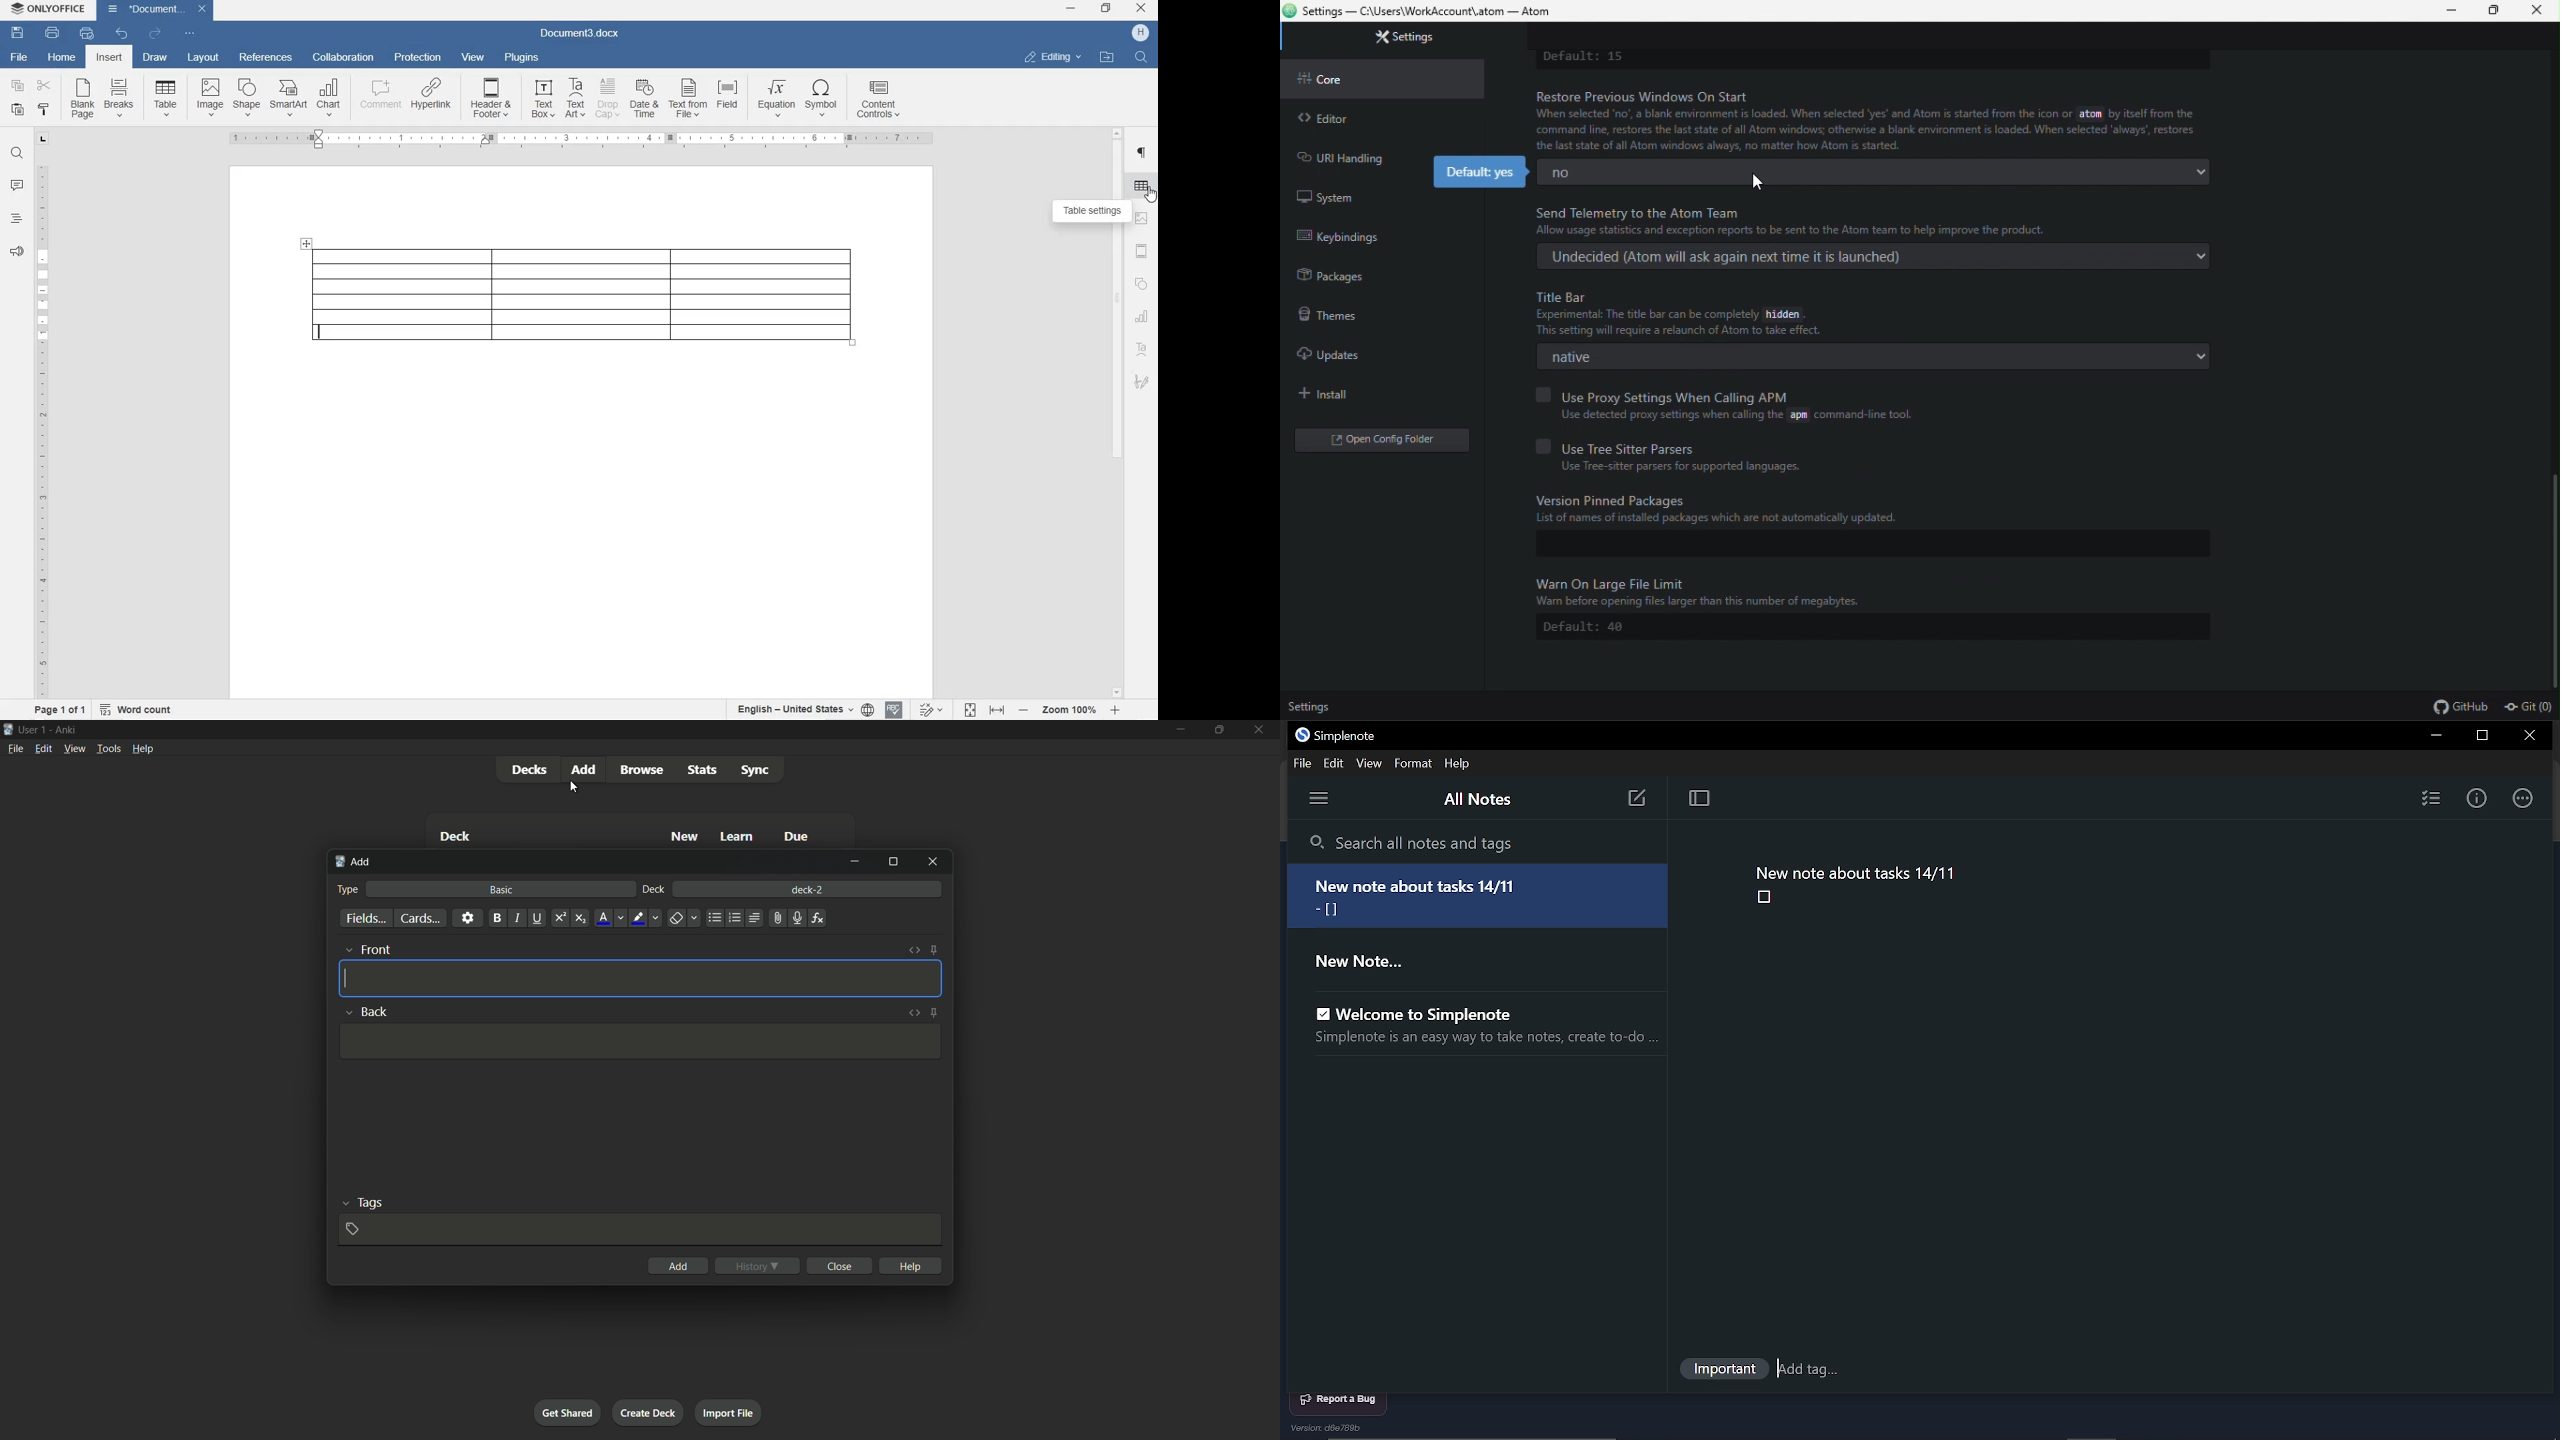  What do you see at coordinates (18, 186) in the screenshot?
I see `COMMENTS` at bounding box center [18, 186].